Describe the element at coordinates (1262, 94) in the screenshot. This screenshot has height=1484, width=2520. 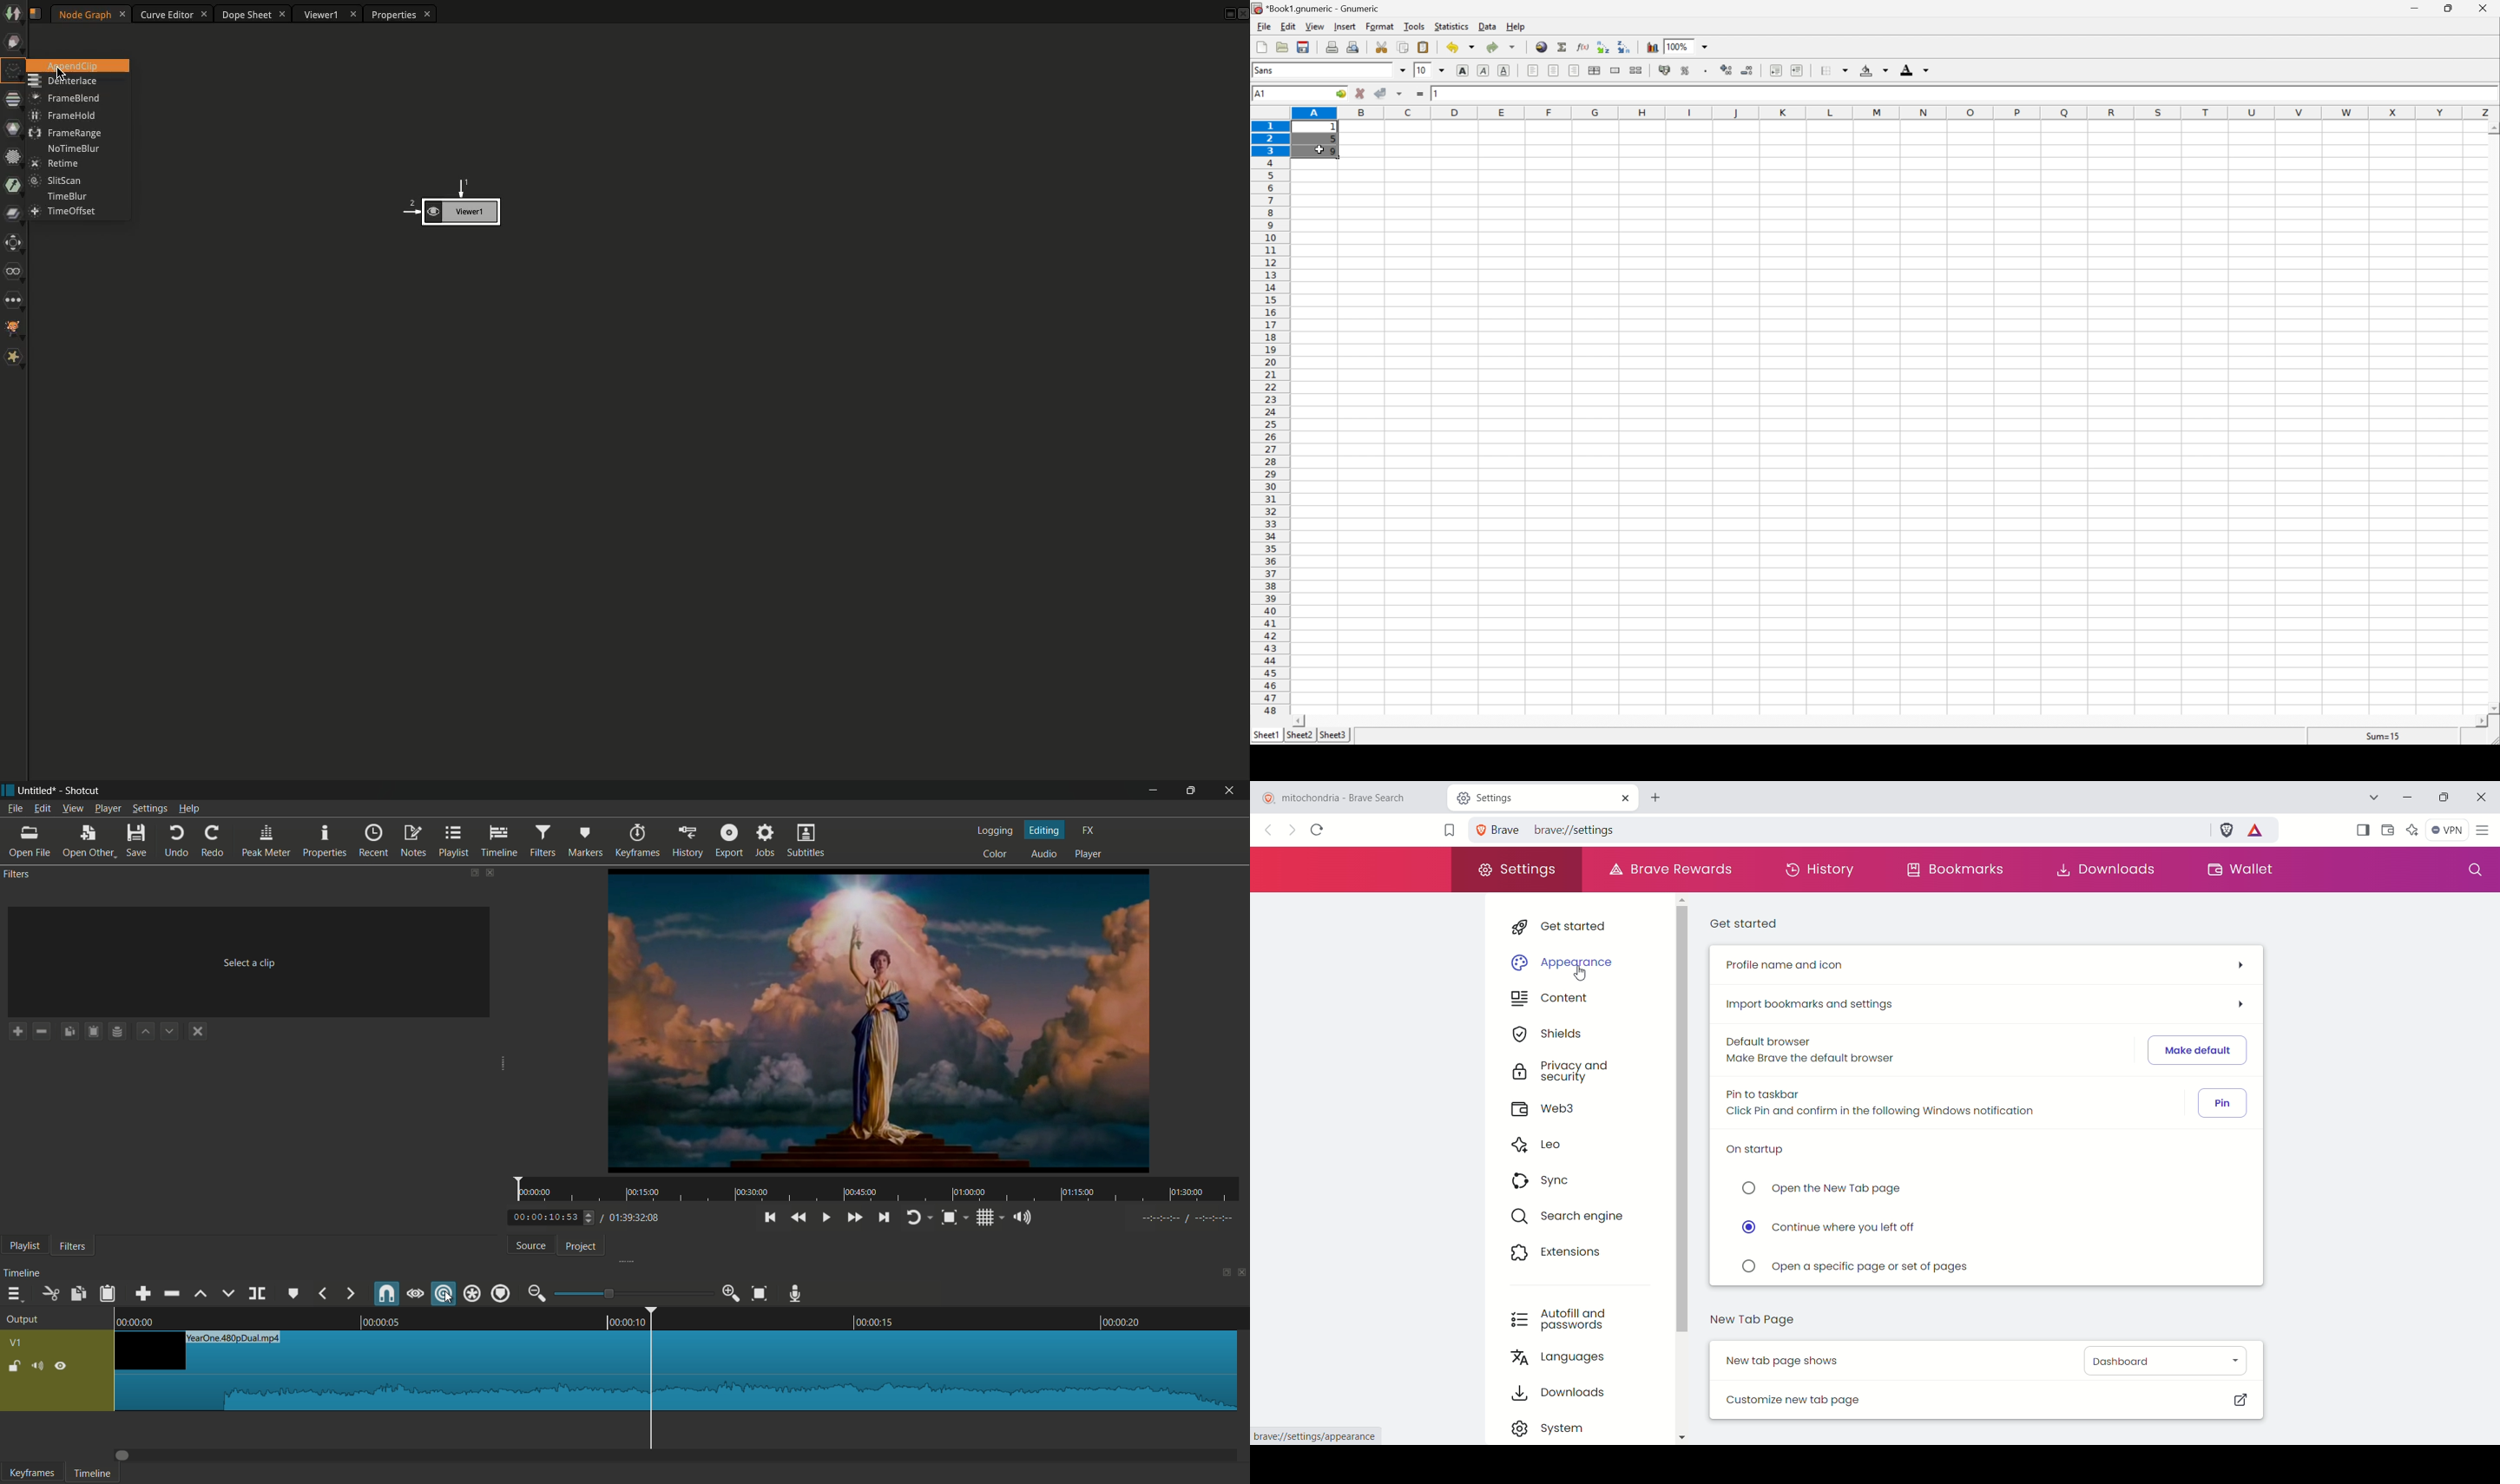
I see `A1` at that location.